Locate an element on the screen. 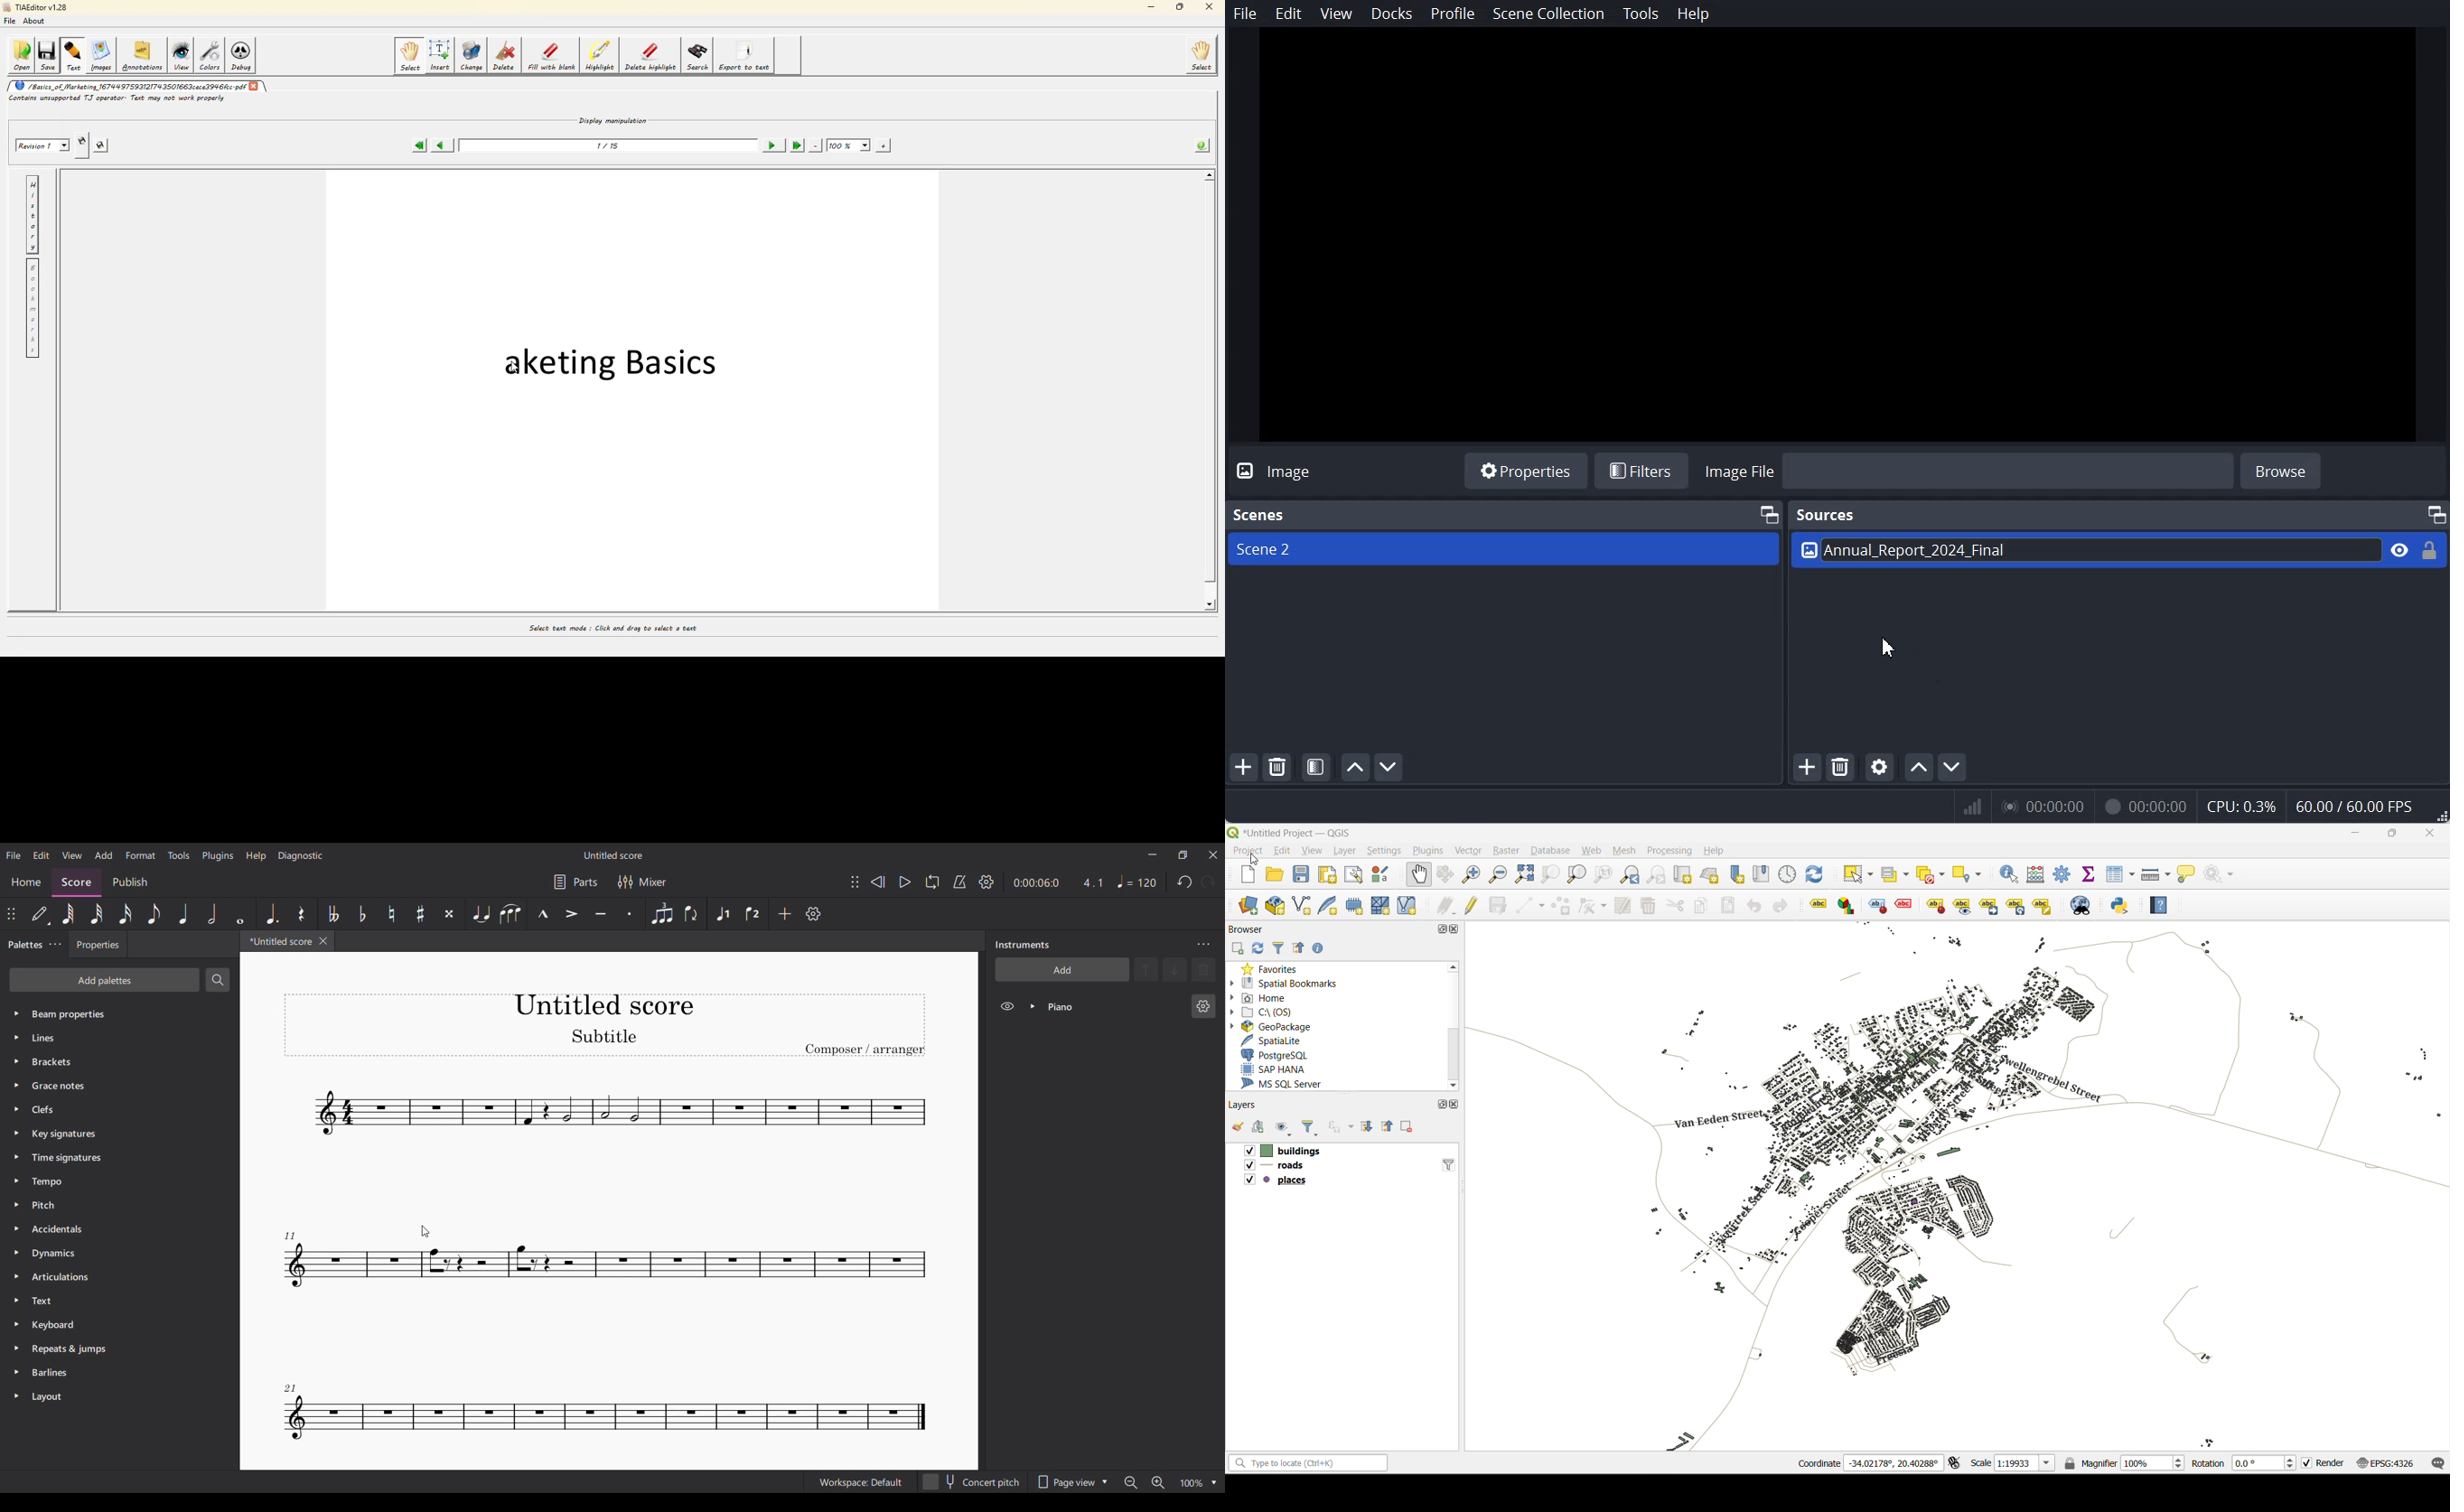 The height and width of the screenshot is (1512, 2464). new mesh is located at coordinates (1382, 907).